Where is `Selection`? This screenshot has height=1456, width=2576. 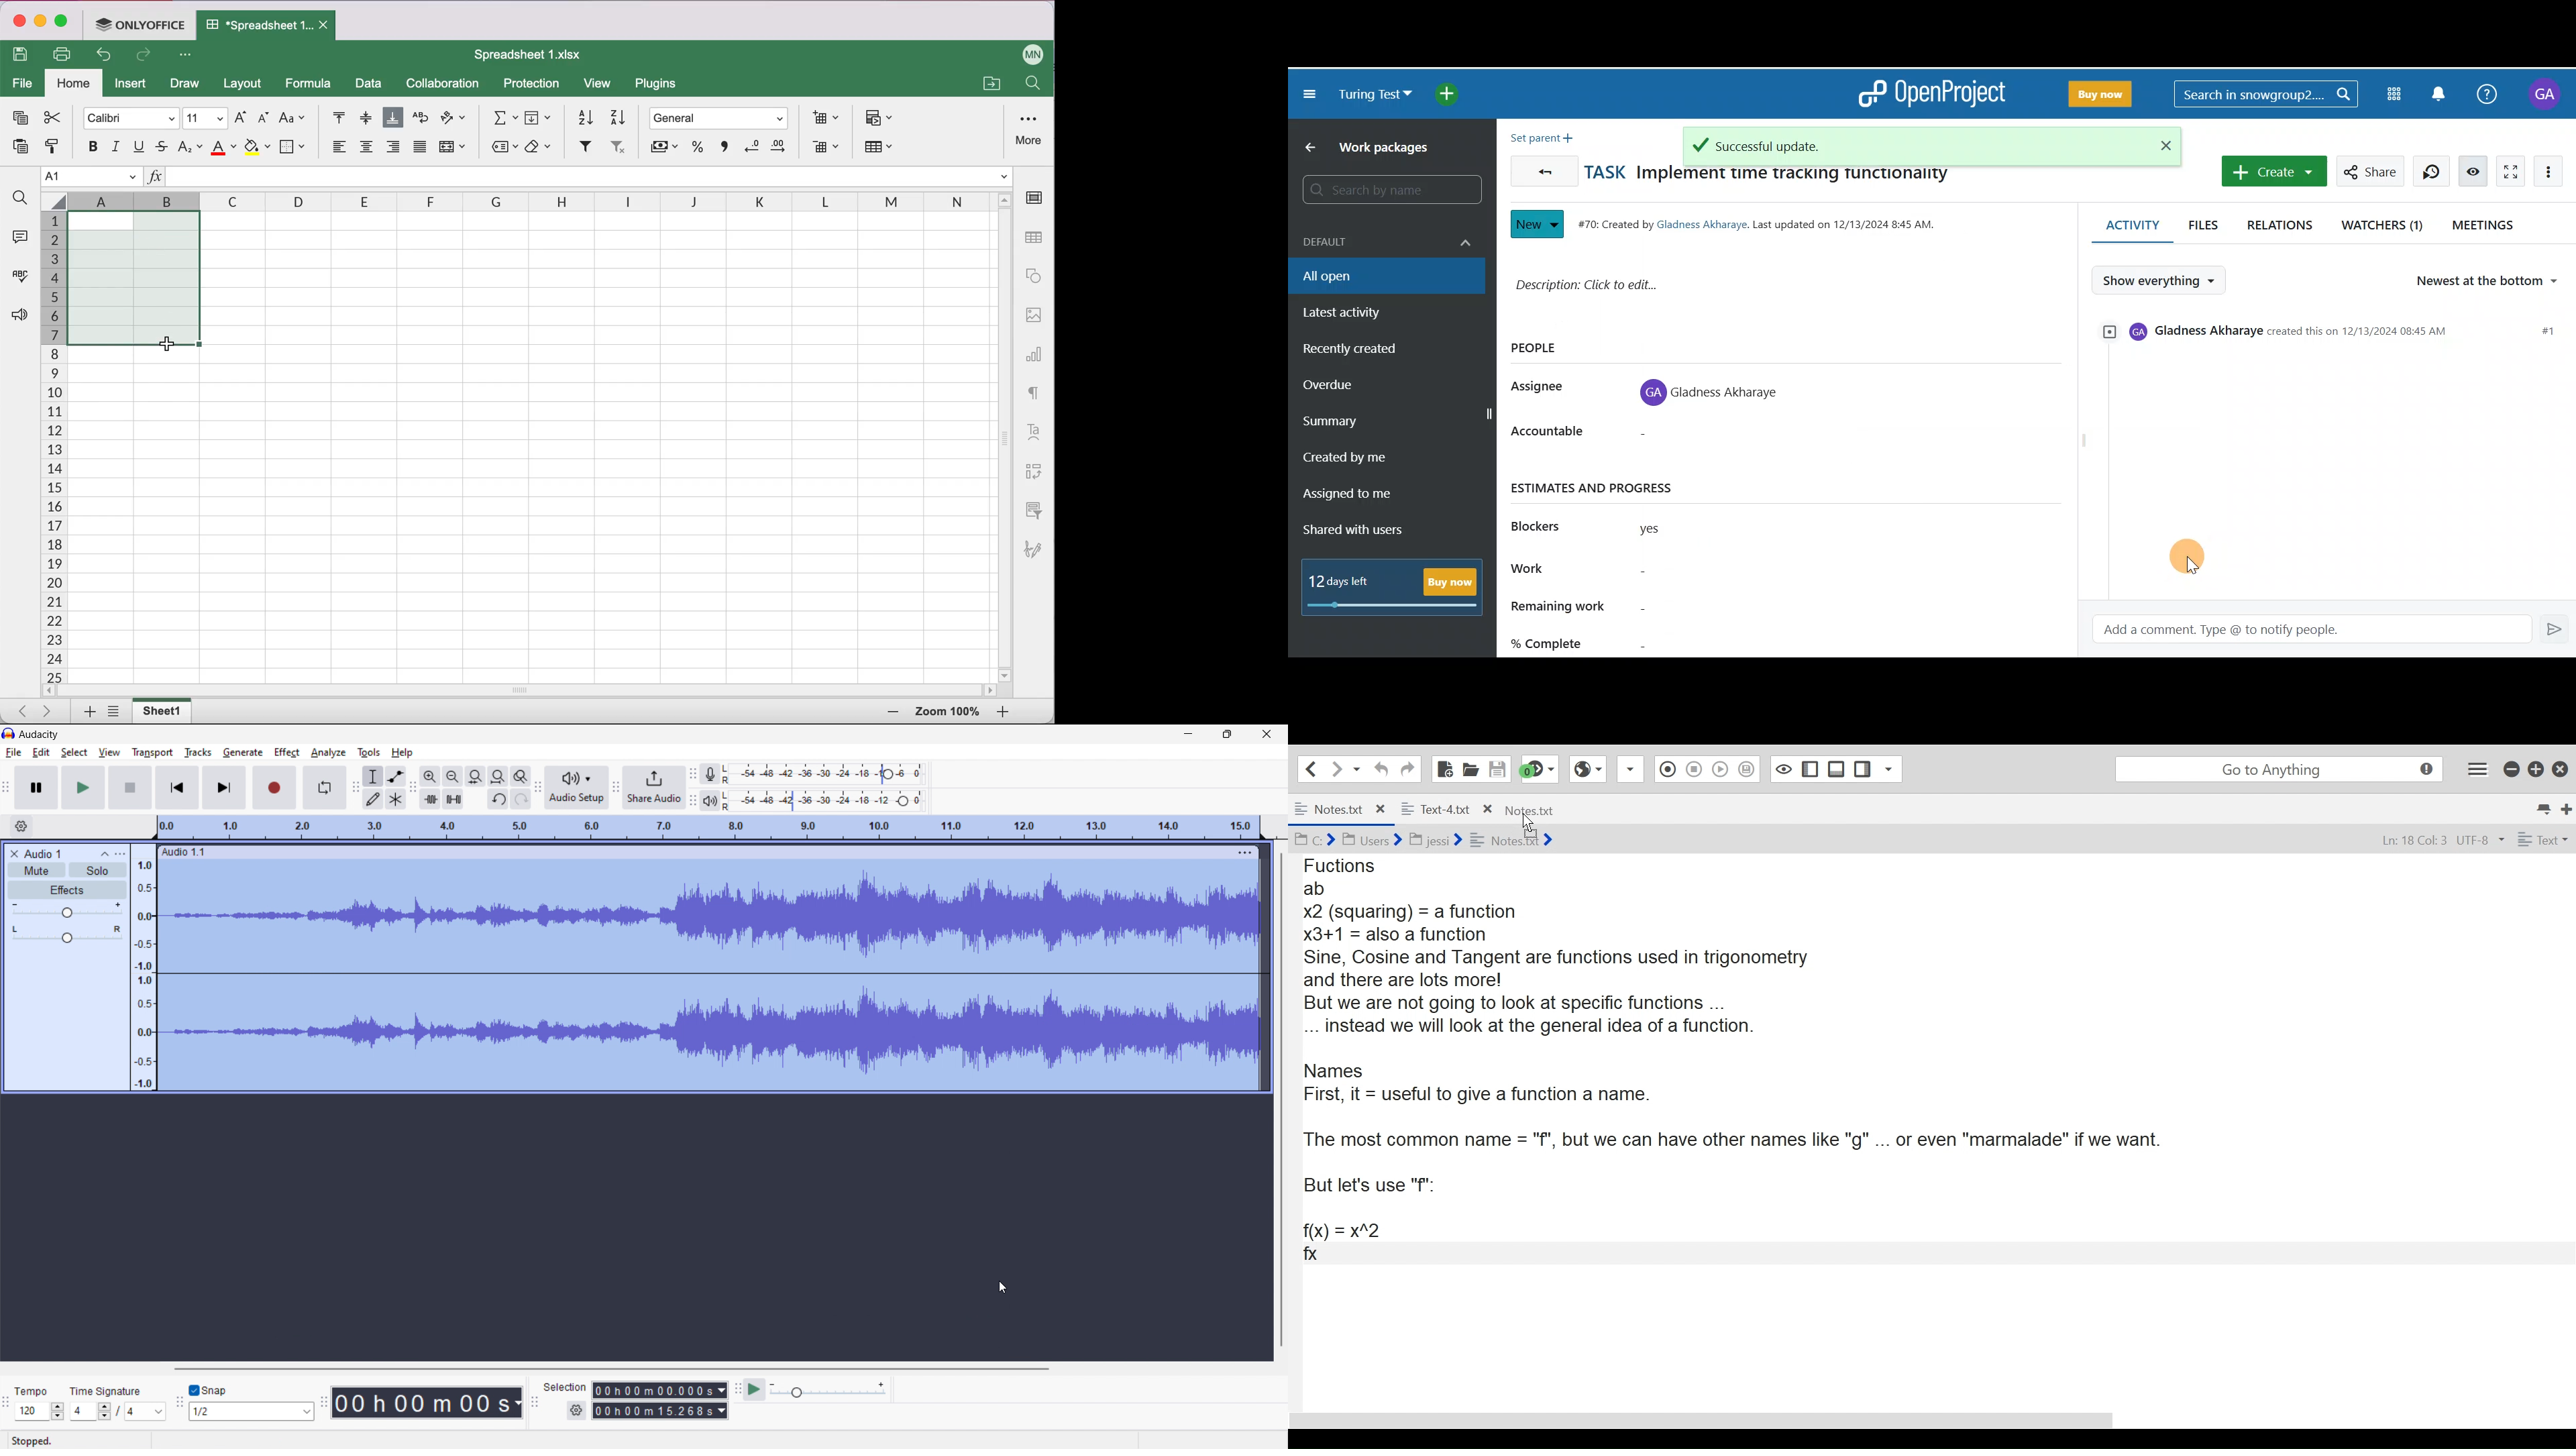
Selection is located at coordinates (565, 1385).